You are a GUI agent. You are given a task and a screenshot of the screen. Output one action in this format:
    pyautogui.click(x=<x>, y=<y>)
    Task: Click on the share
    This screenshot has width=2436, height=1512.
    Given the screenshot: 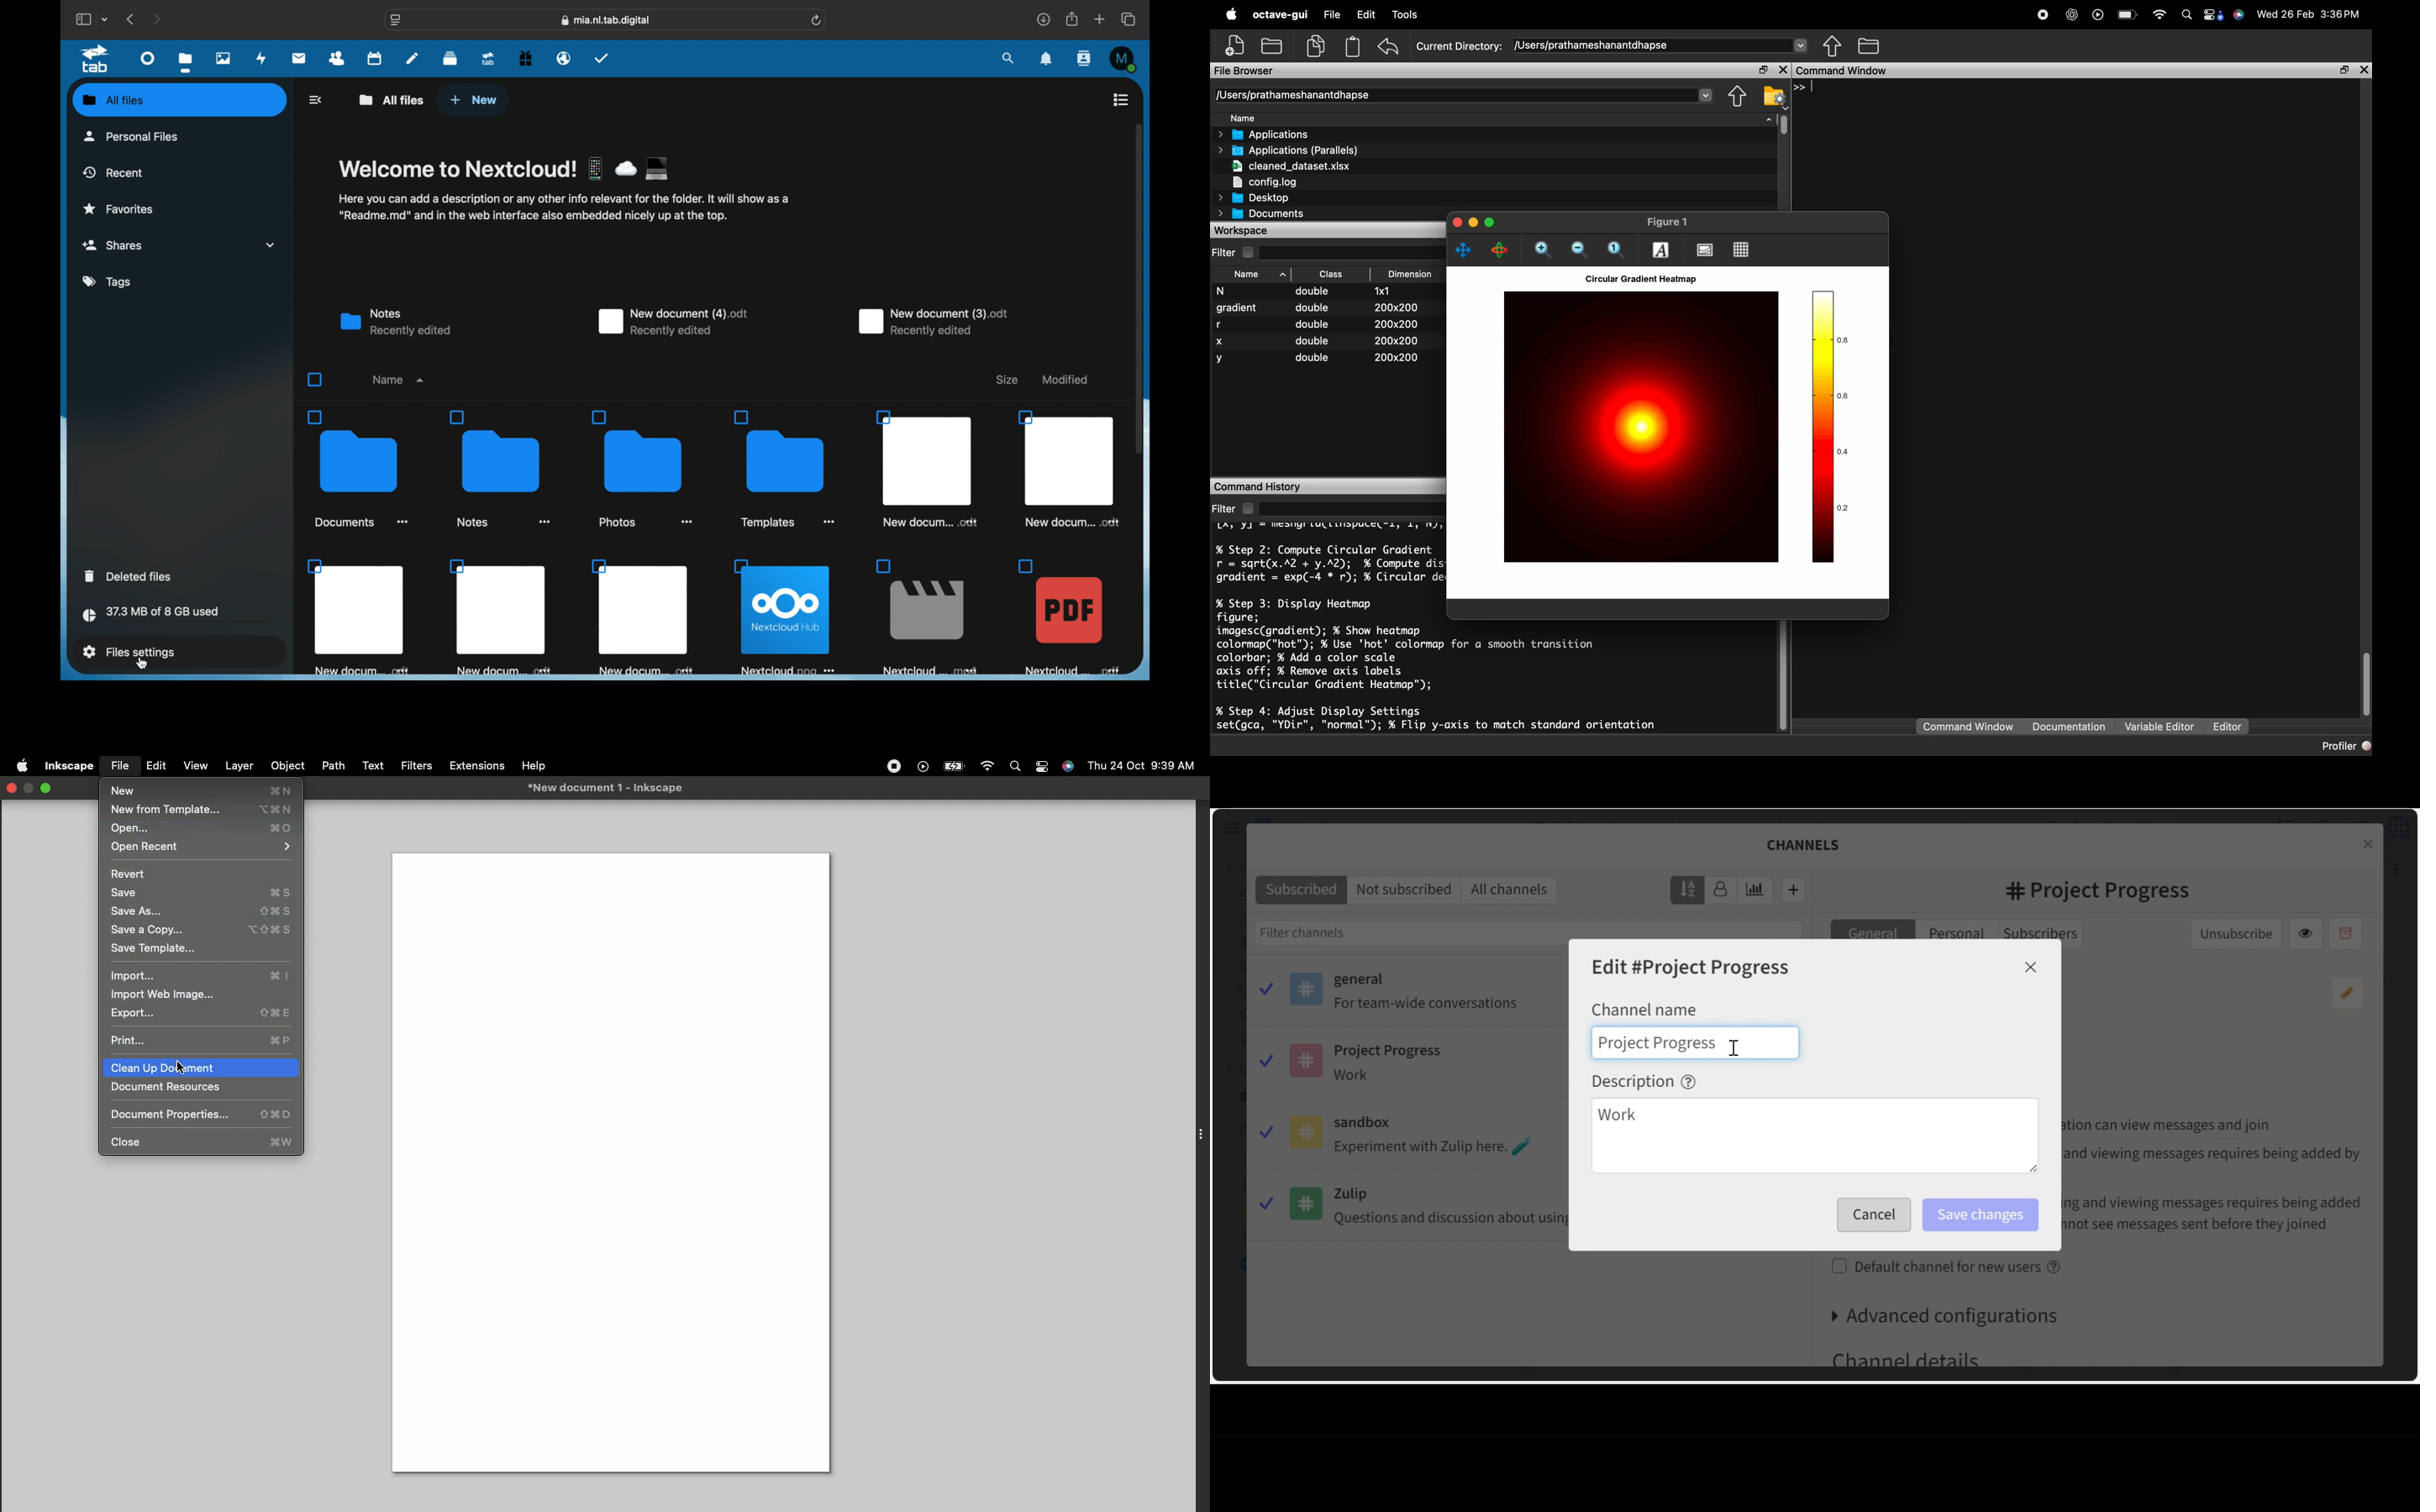 What is the action you would take?
    pyautogui.click(x=1071, y=19)
    